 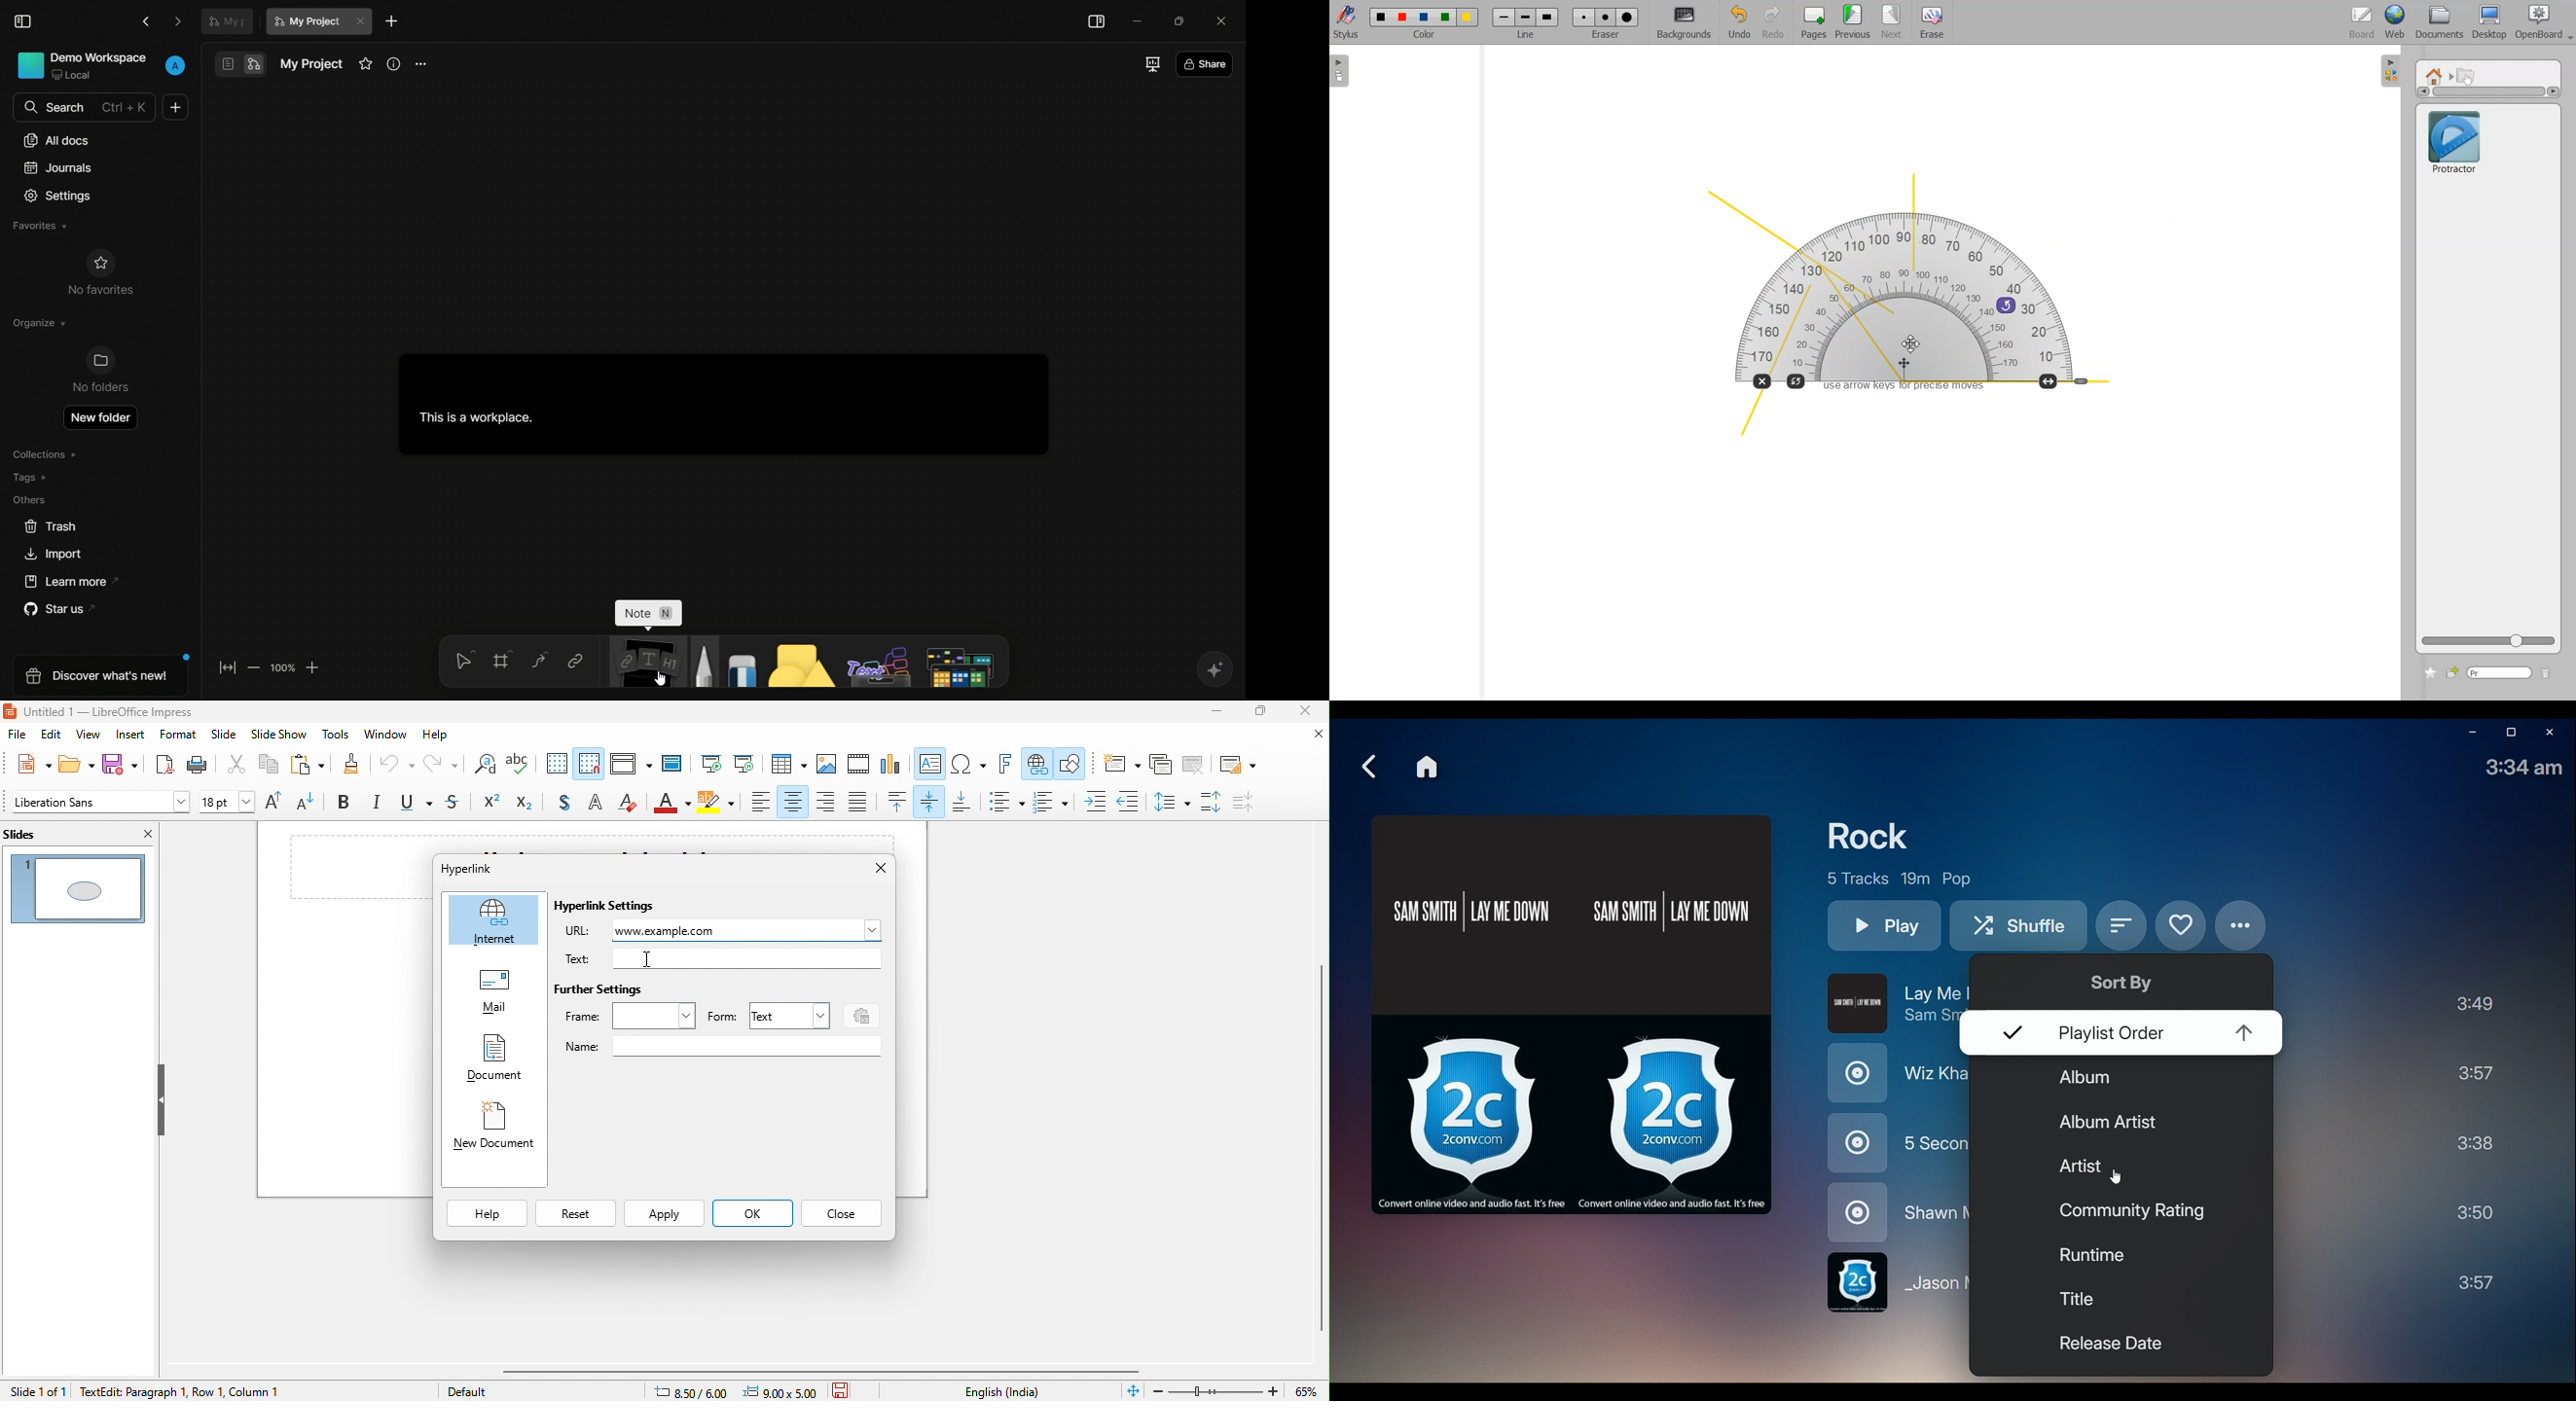 I want to click on slide layout, so click(x=1235, y=763).